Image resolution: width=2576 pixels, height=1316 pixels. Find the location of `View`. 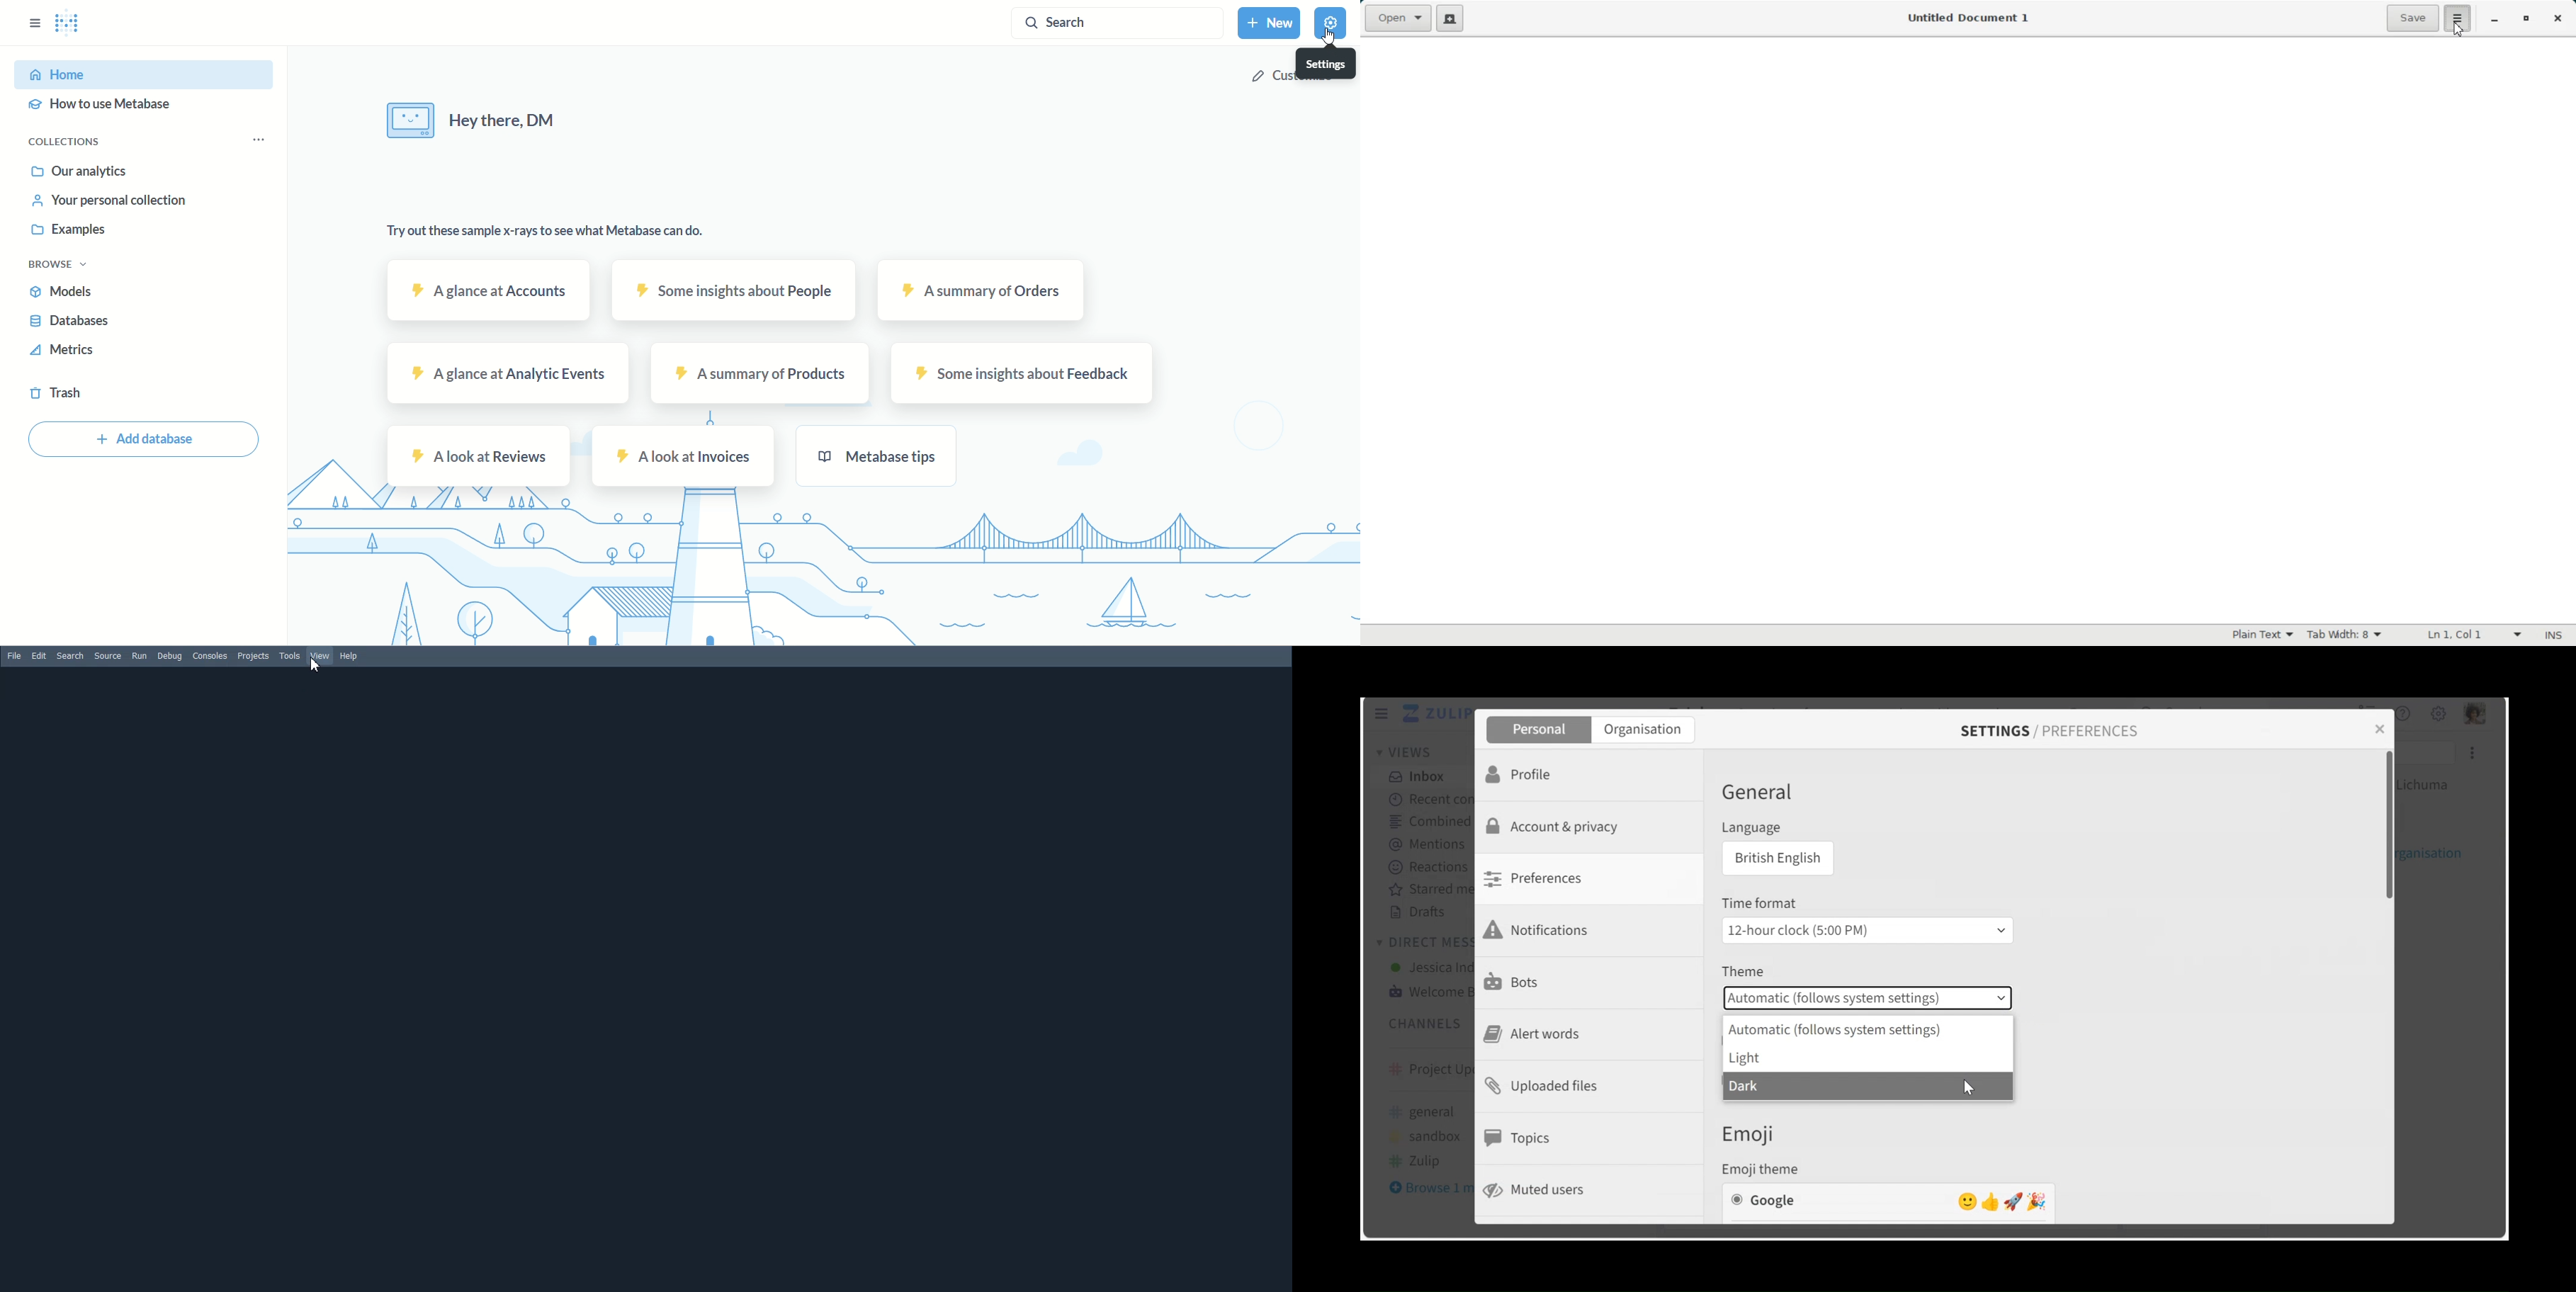

View is located at coordinates (320, 655).